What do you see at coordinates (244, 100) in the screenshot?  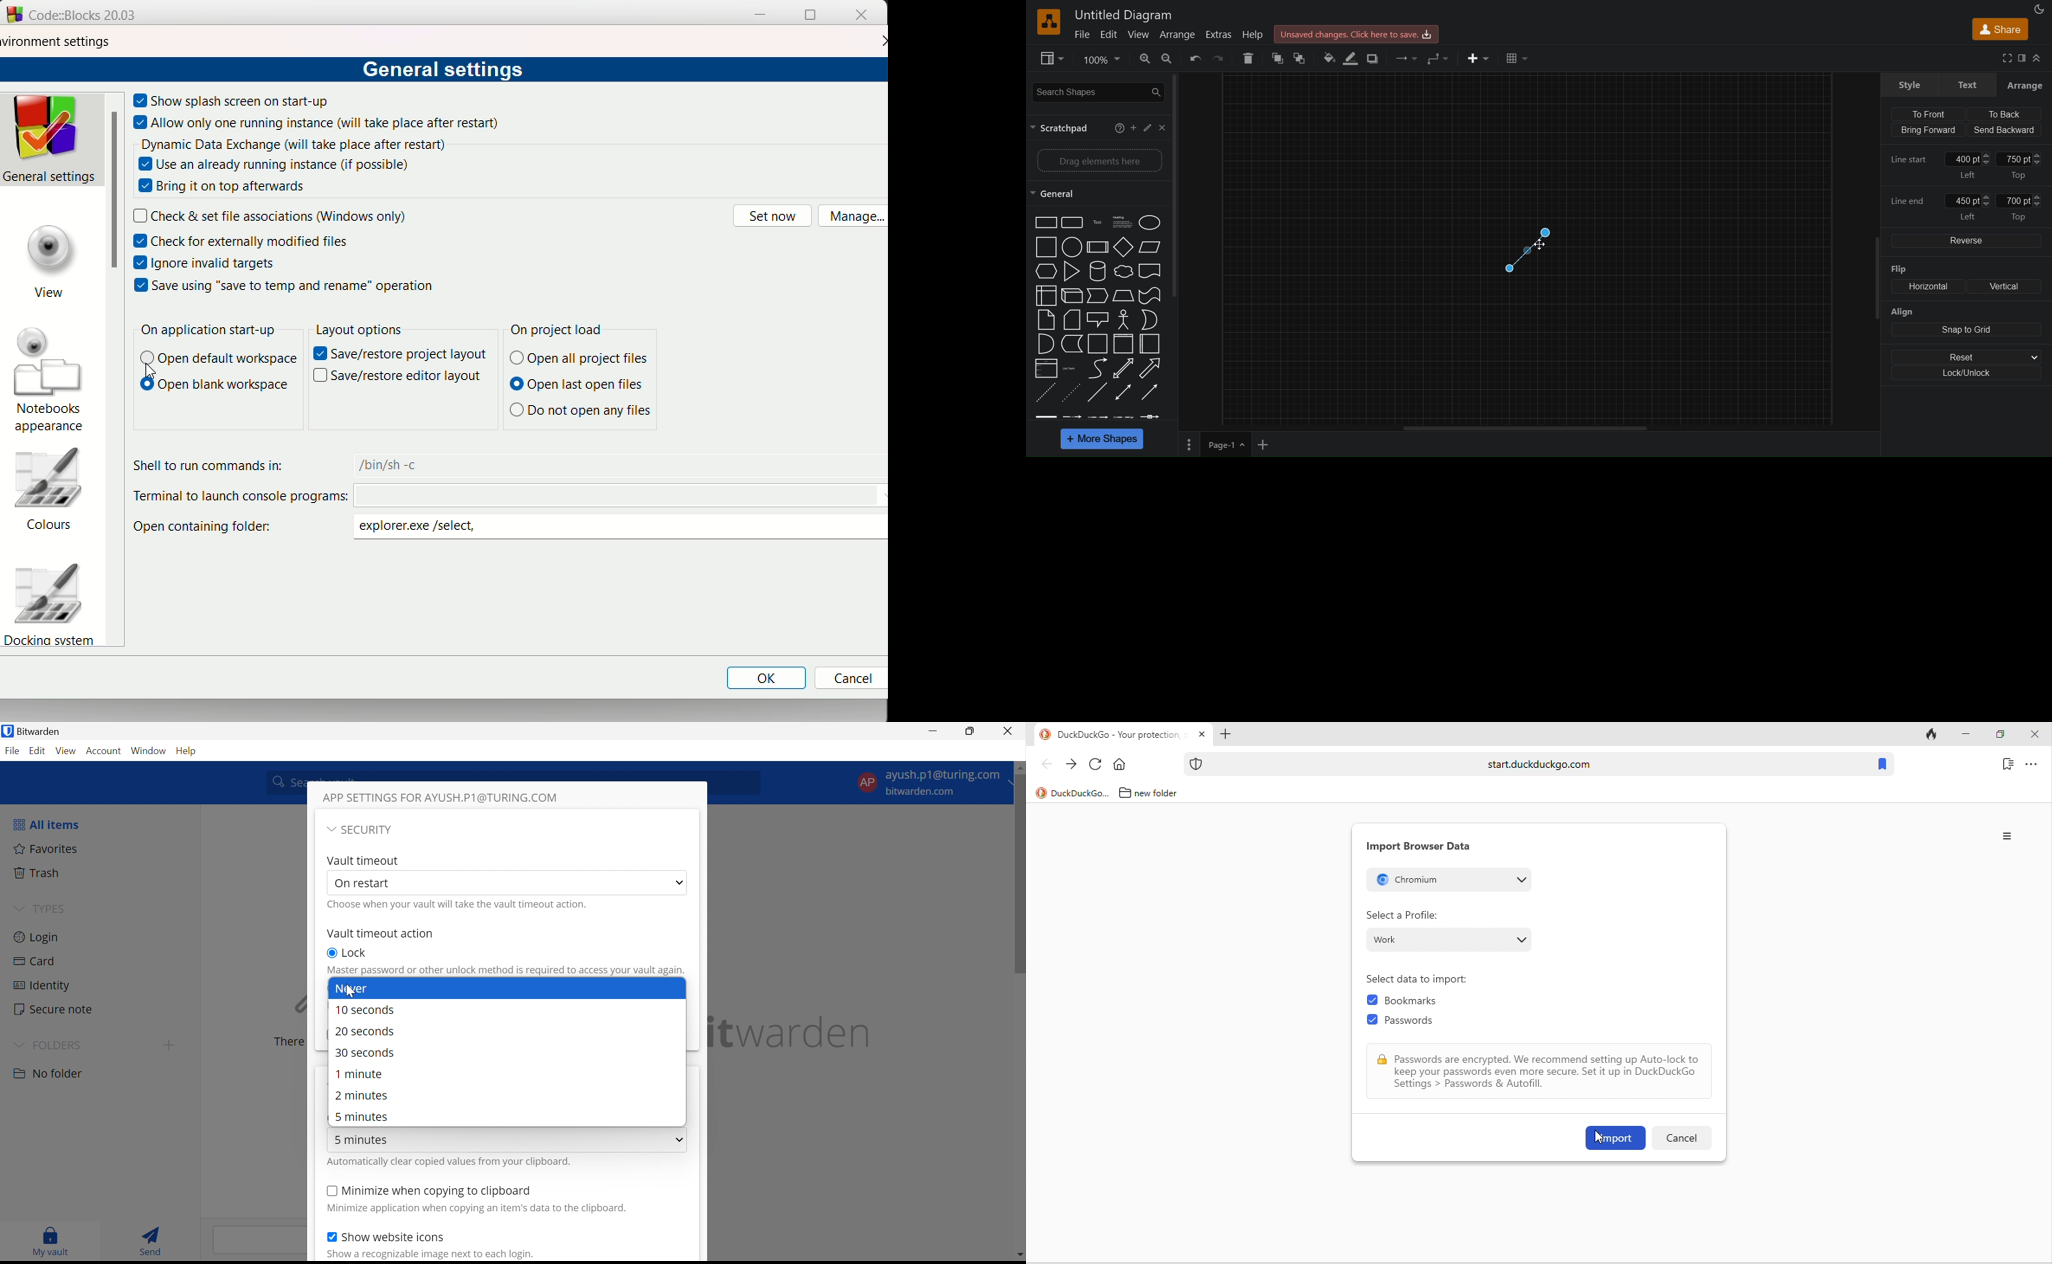 I see `text` at bounding box center [244, 100].